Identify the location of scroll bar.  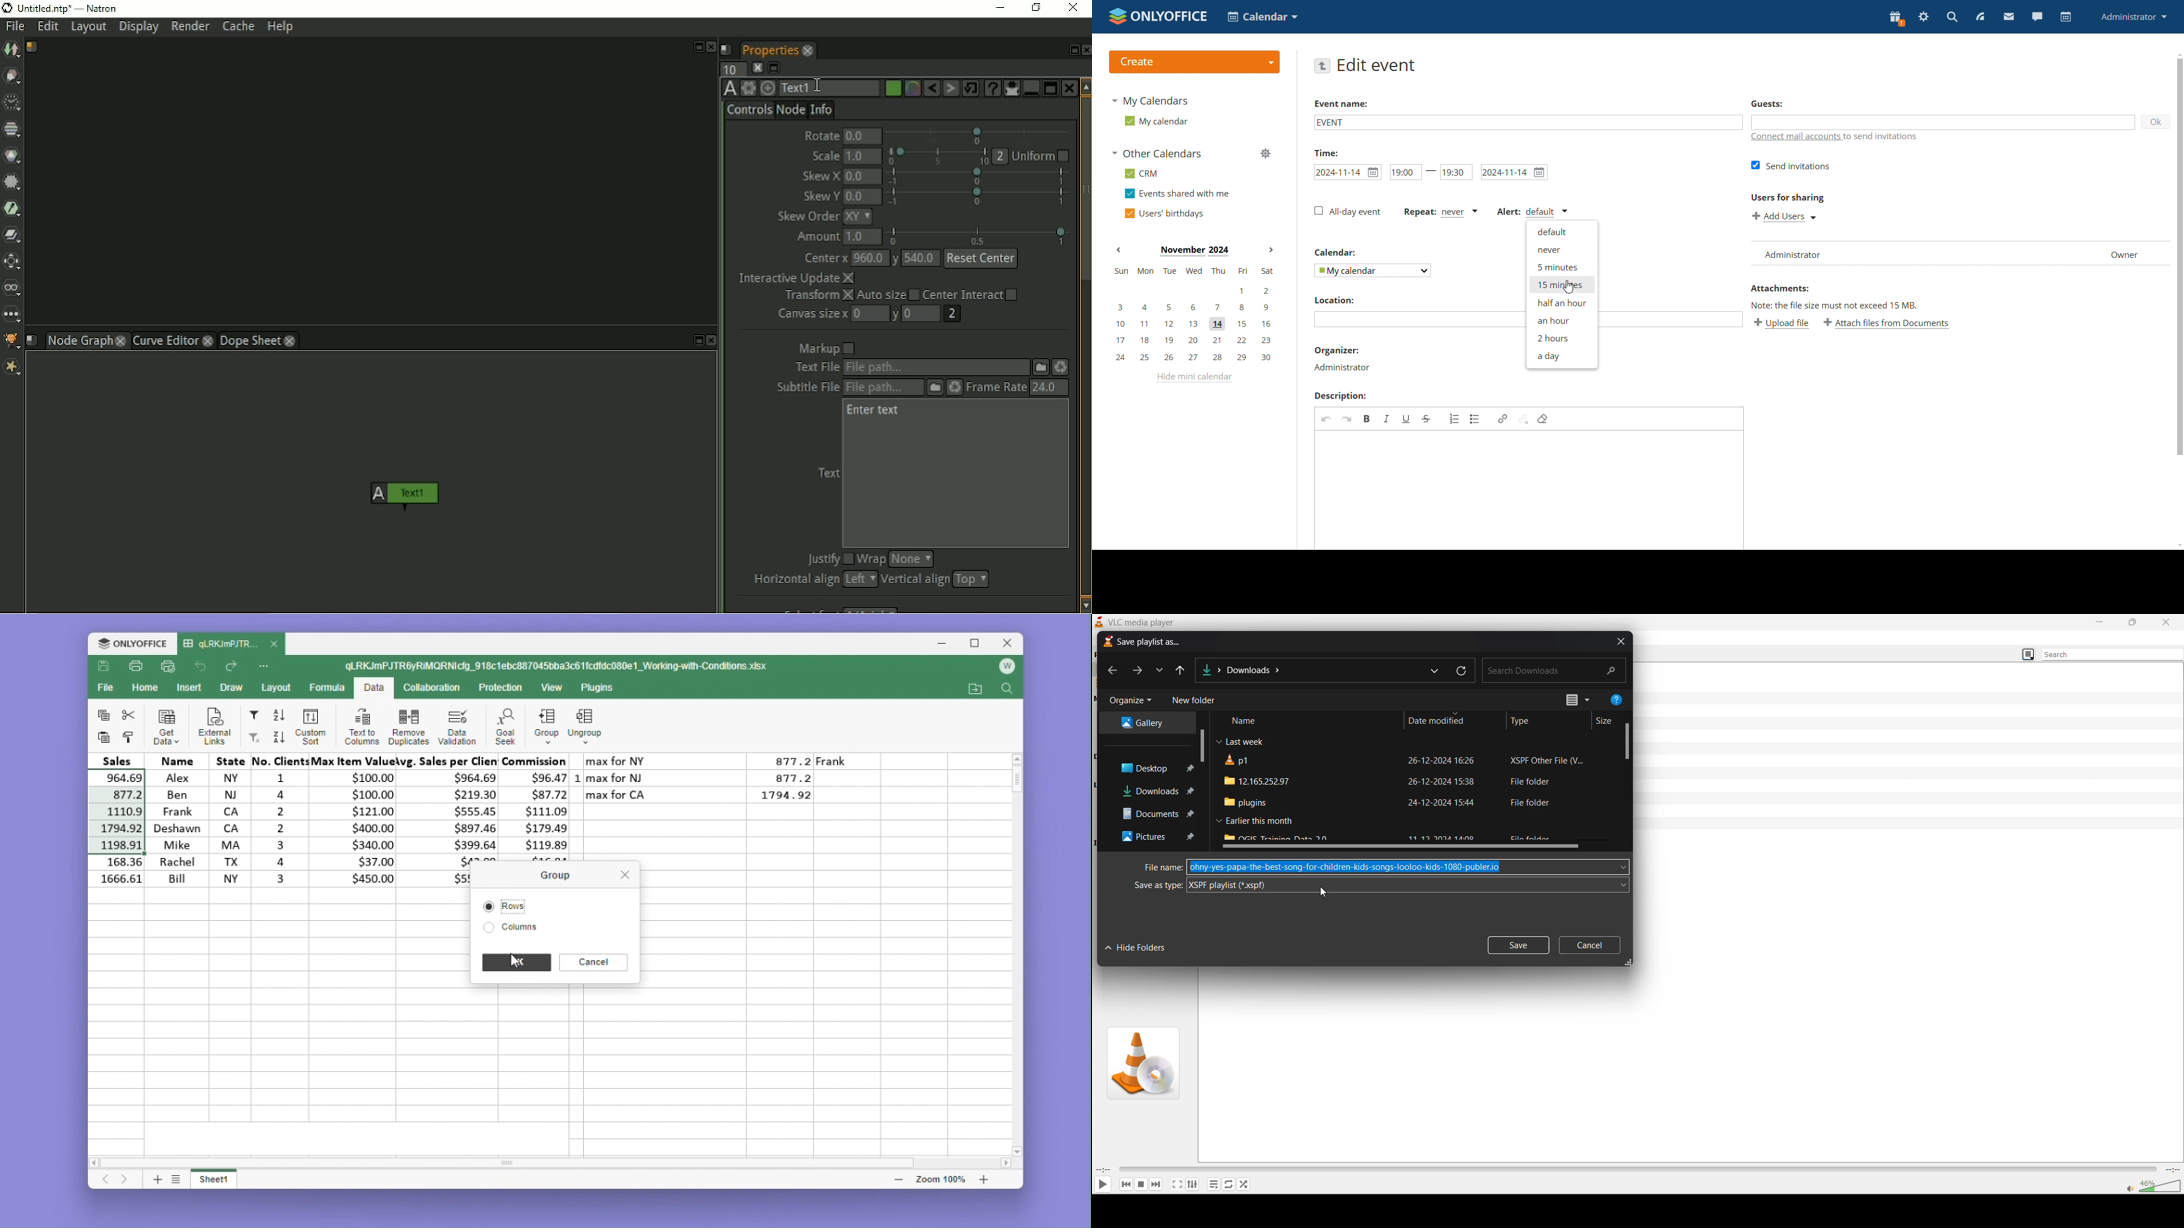
(532, 1161).